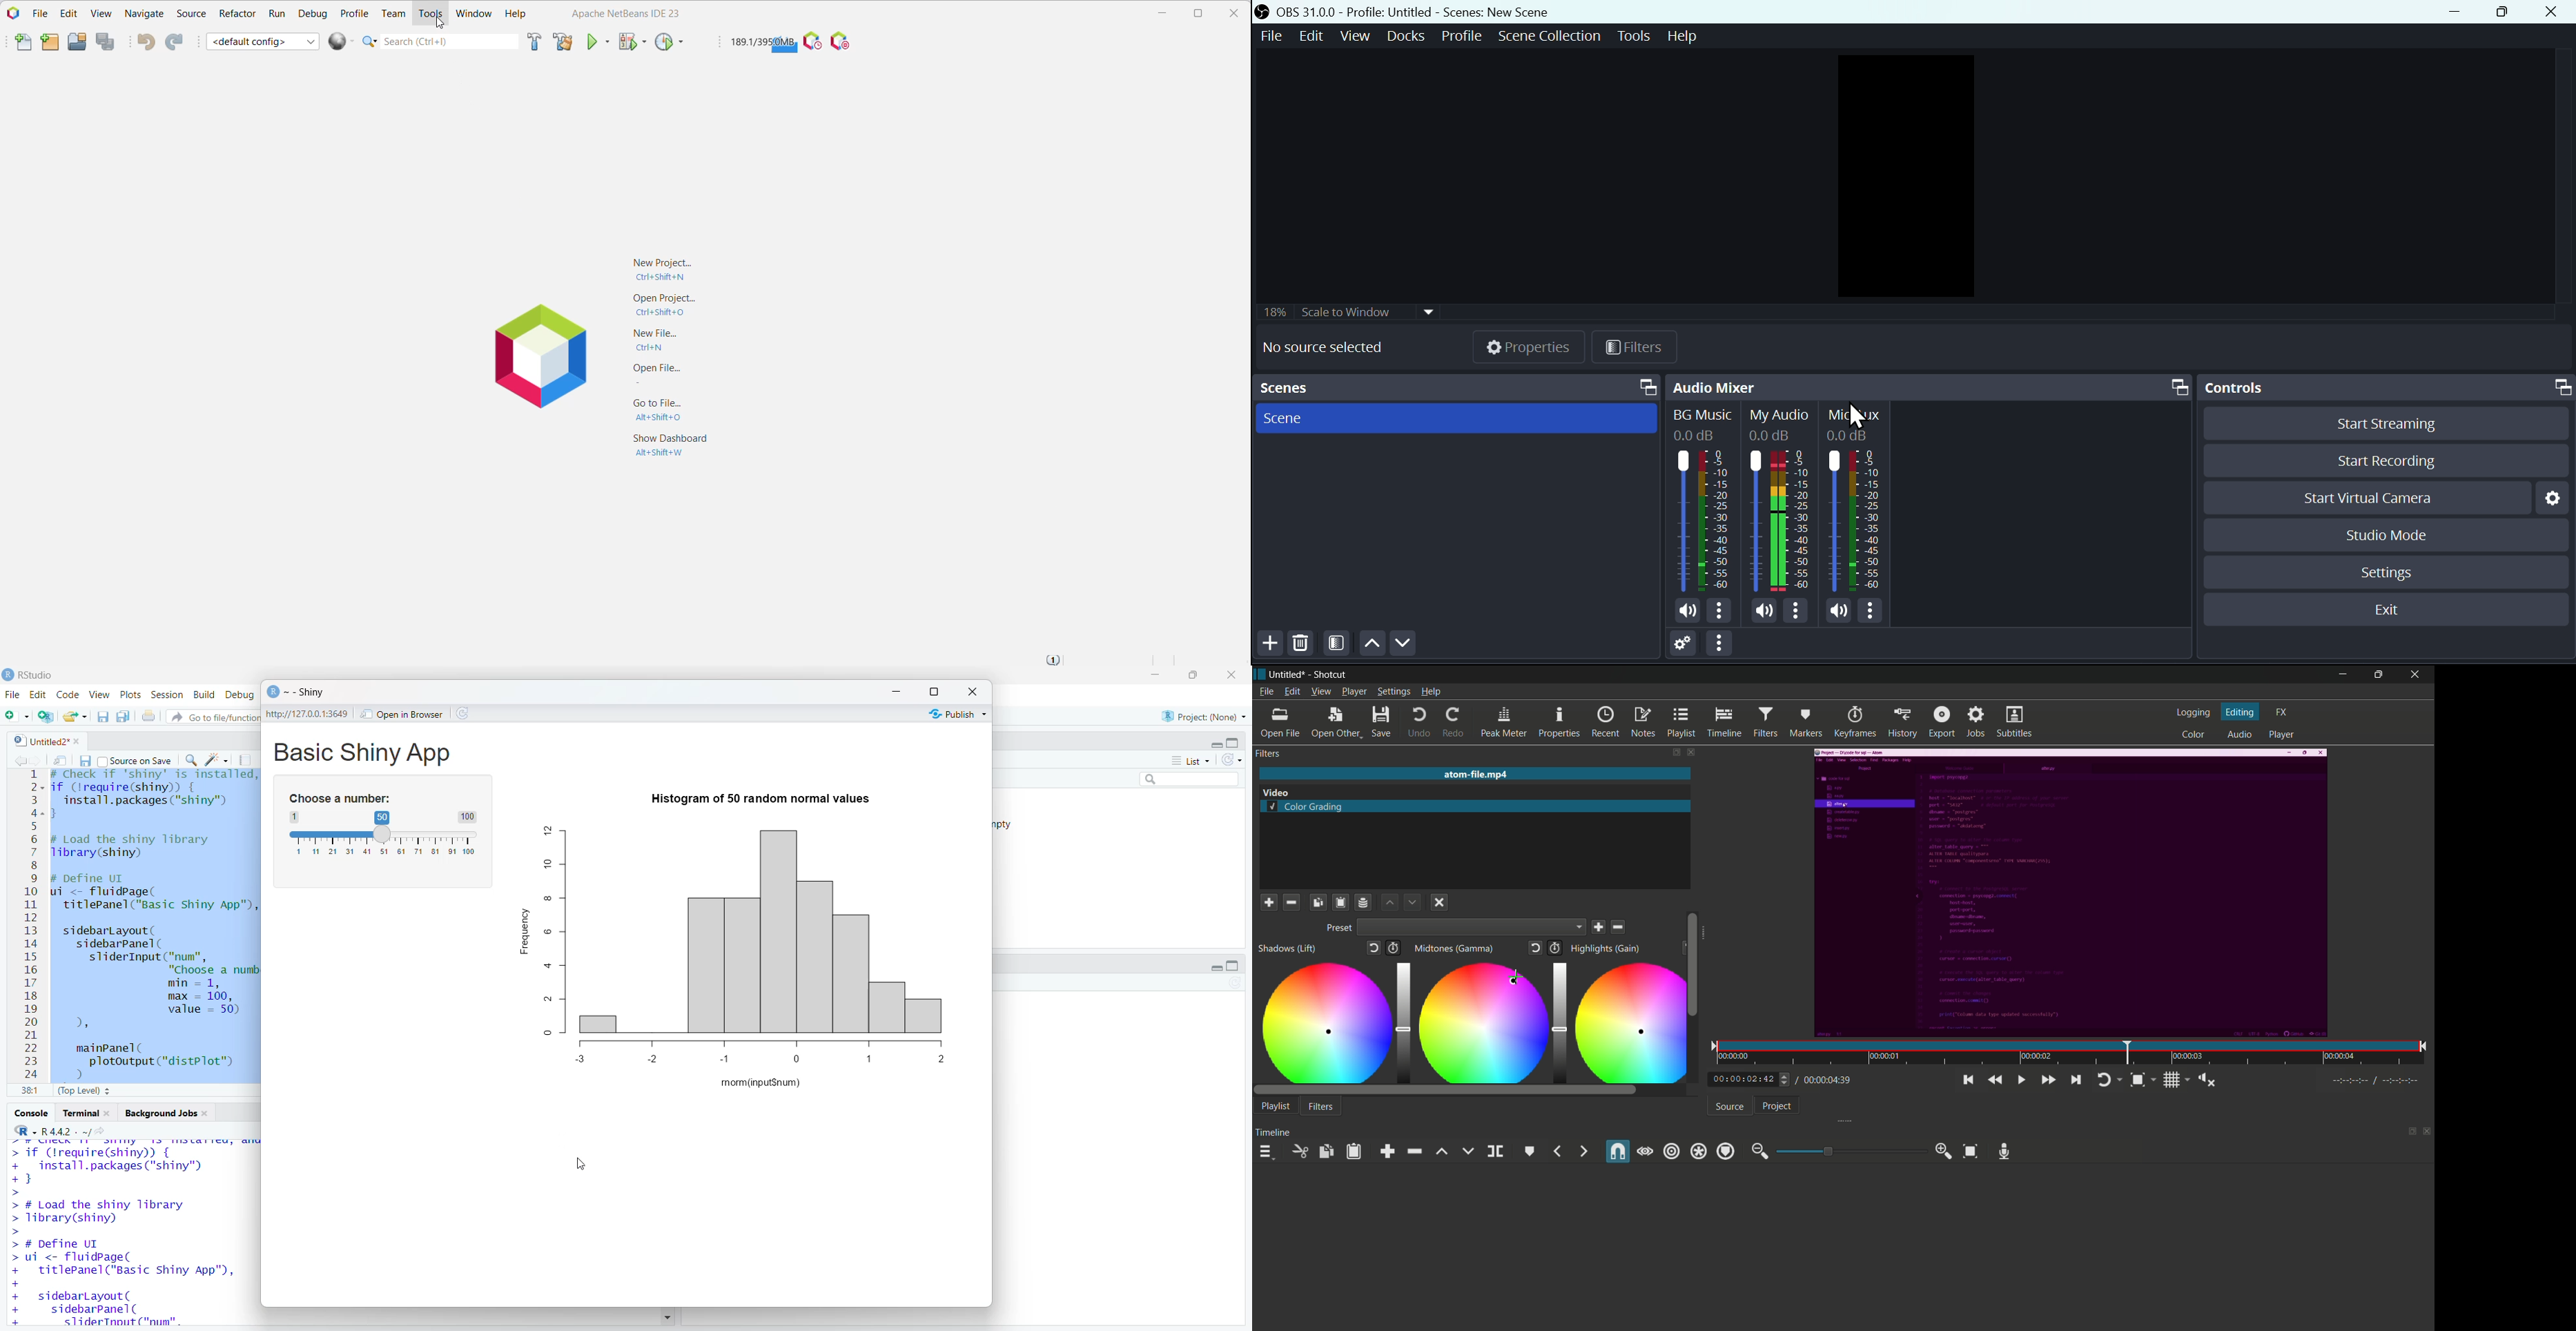 The image size is (2576, 1344). Describe the element at coordinates (166, 694) in the screenshot. I see `Session` at that location.